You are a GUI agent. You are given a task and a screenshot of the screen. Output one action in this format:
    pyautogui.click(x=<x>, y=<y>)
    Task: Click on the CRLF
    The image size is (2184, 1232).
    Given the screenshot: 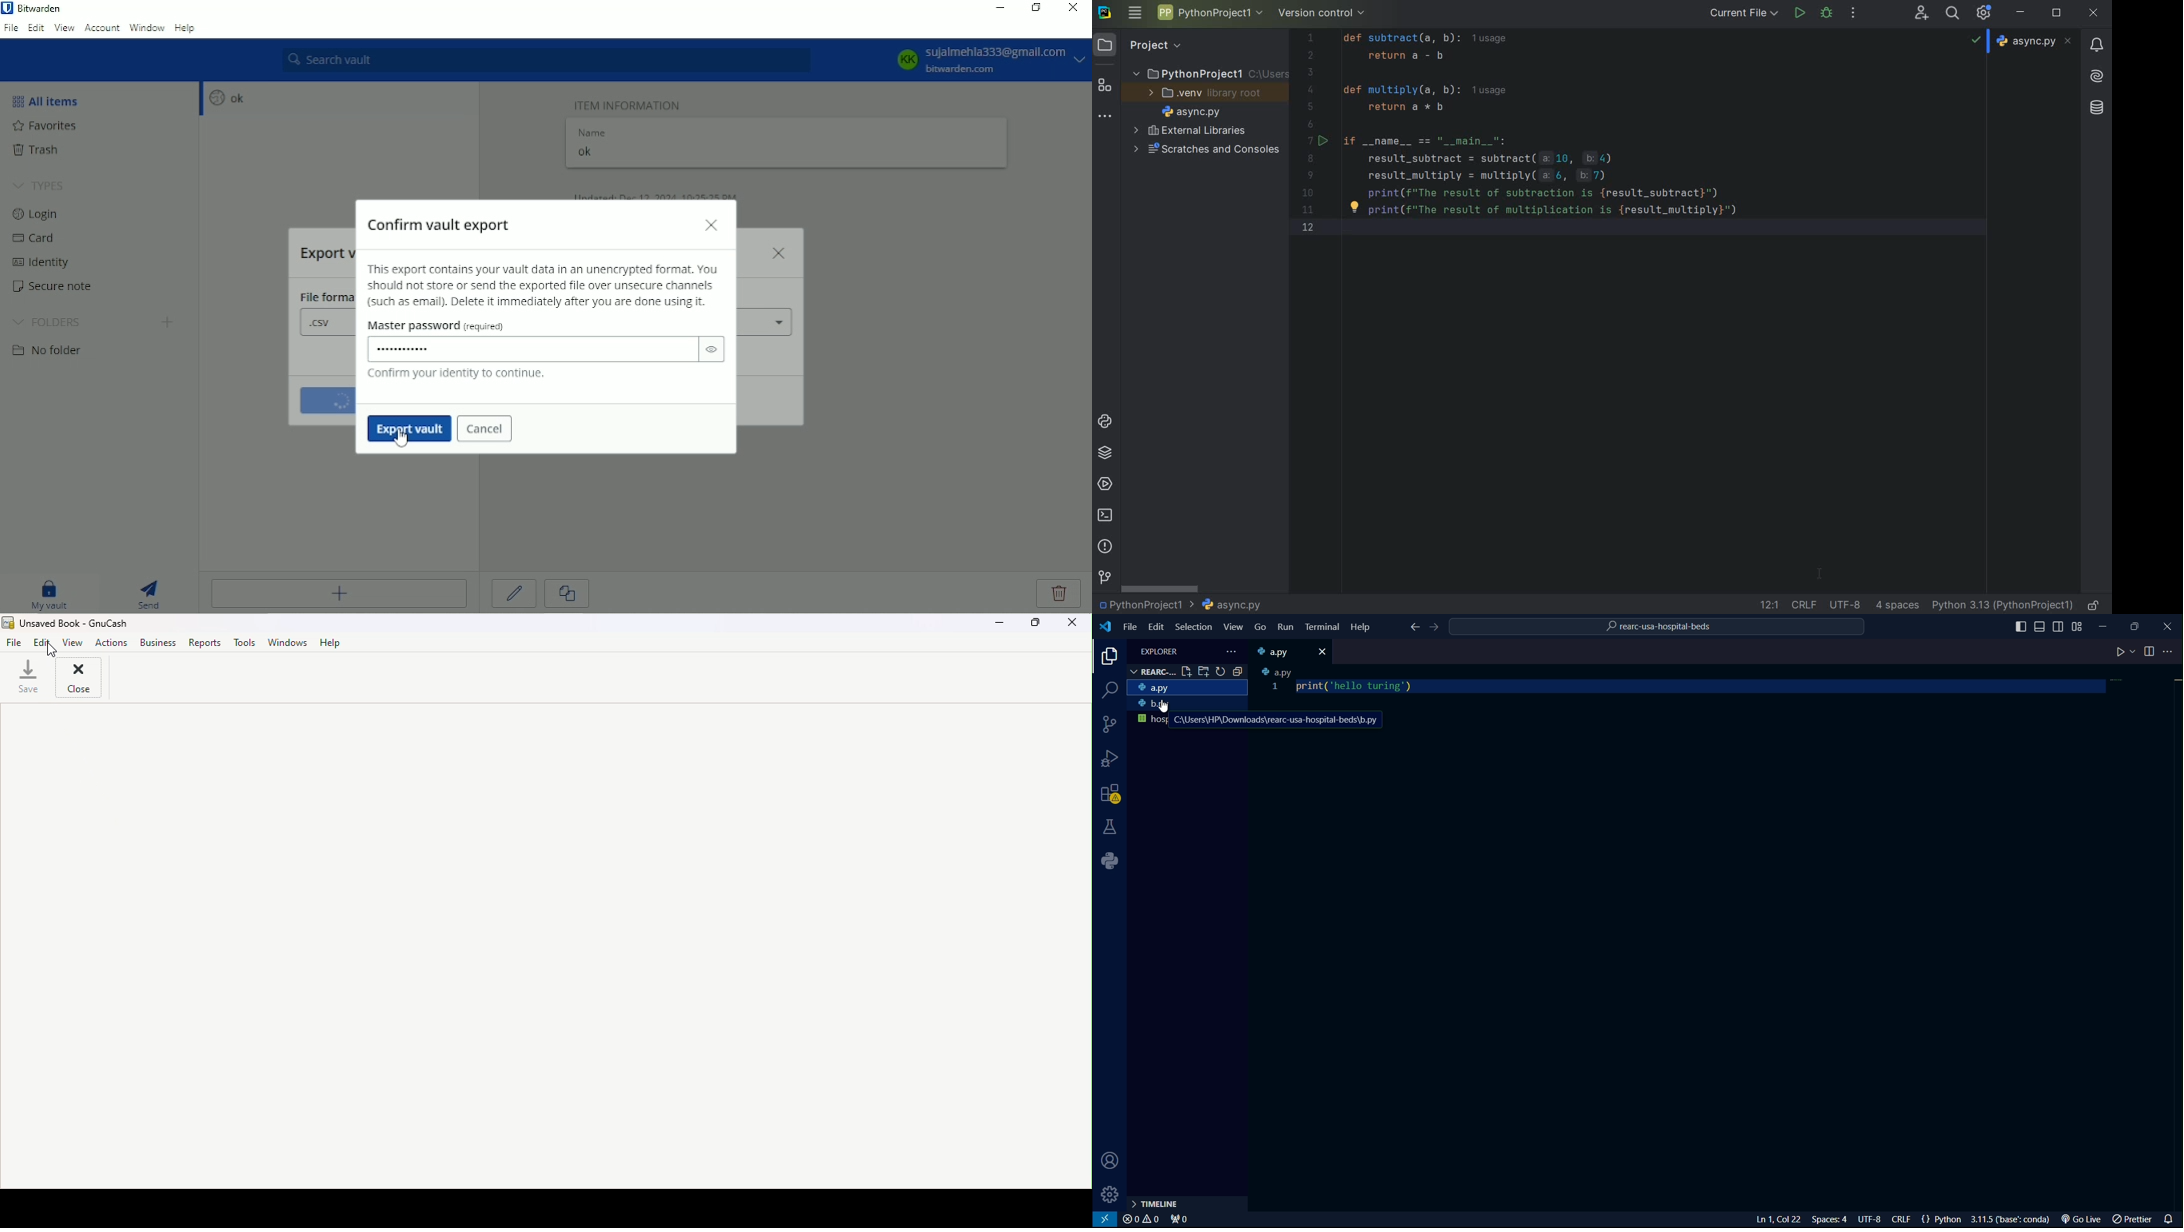 What is the action you would take?
    pyautogui.click(x=1903, y=1219)
    